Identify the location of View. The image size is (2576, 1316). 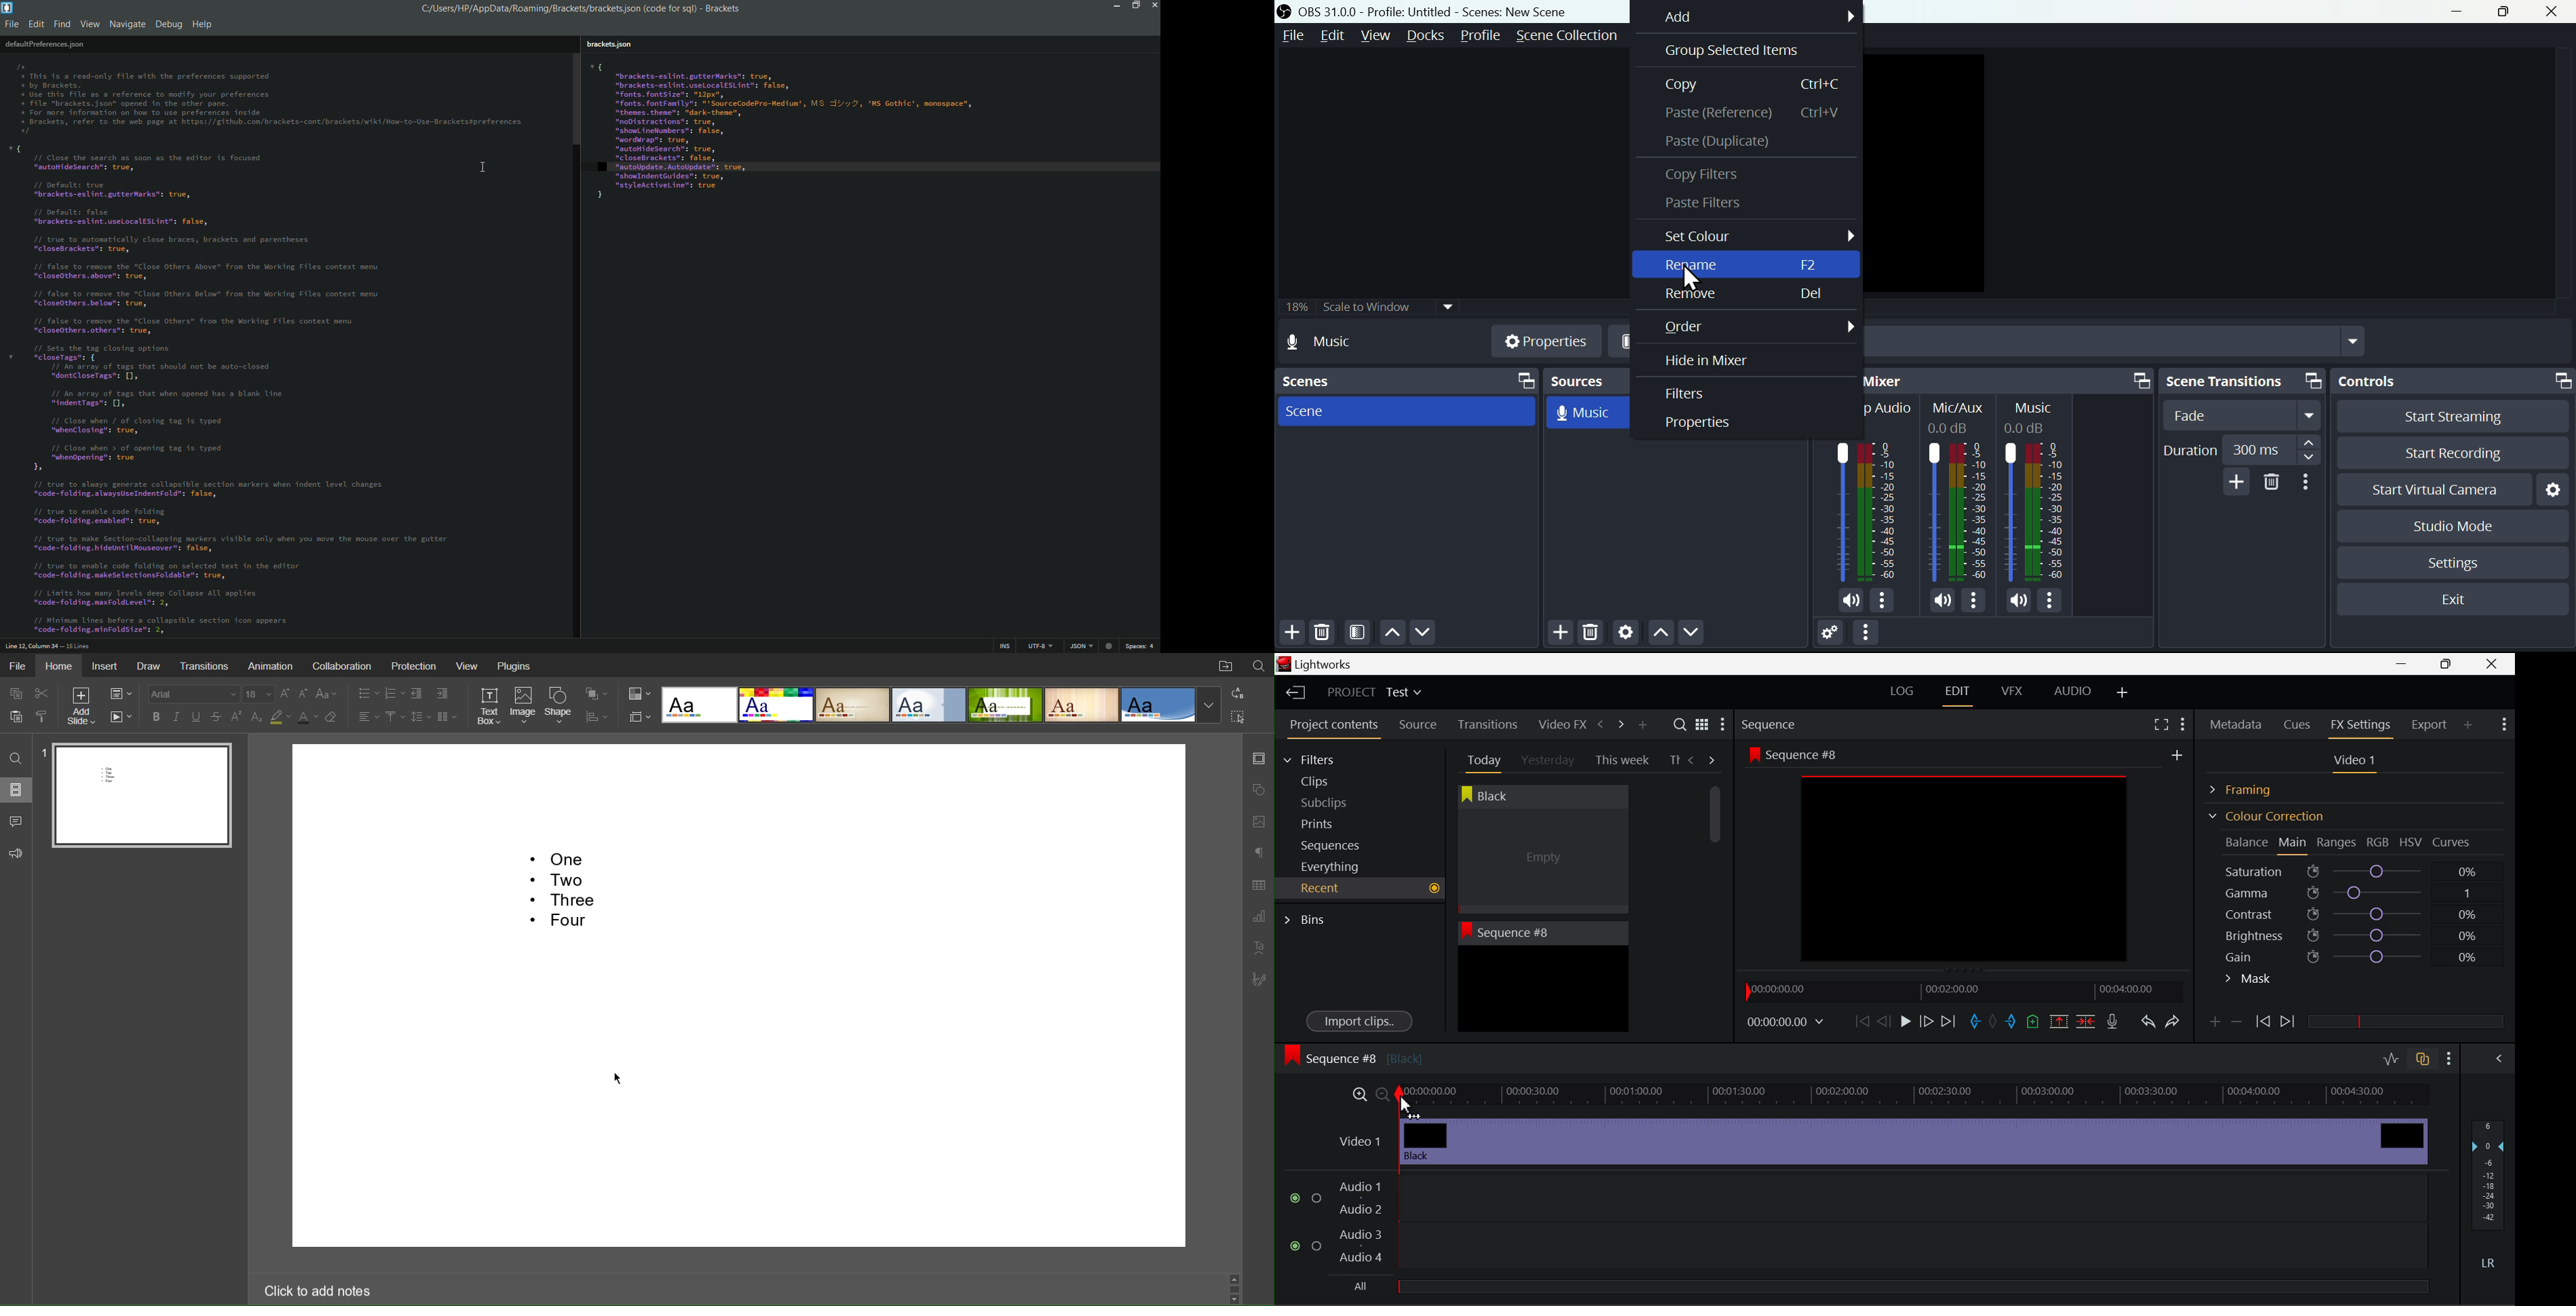
(1377, 33).